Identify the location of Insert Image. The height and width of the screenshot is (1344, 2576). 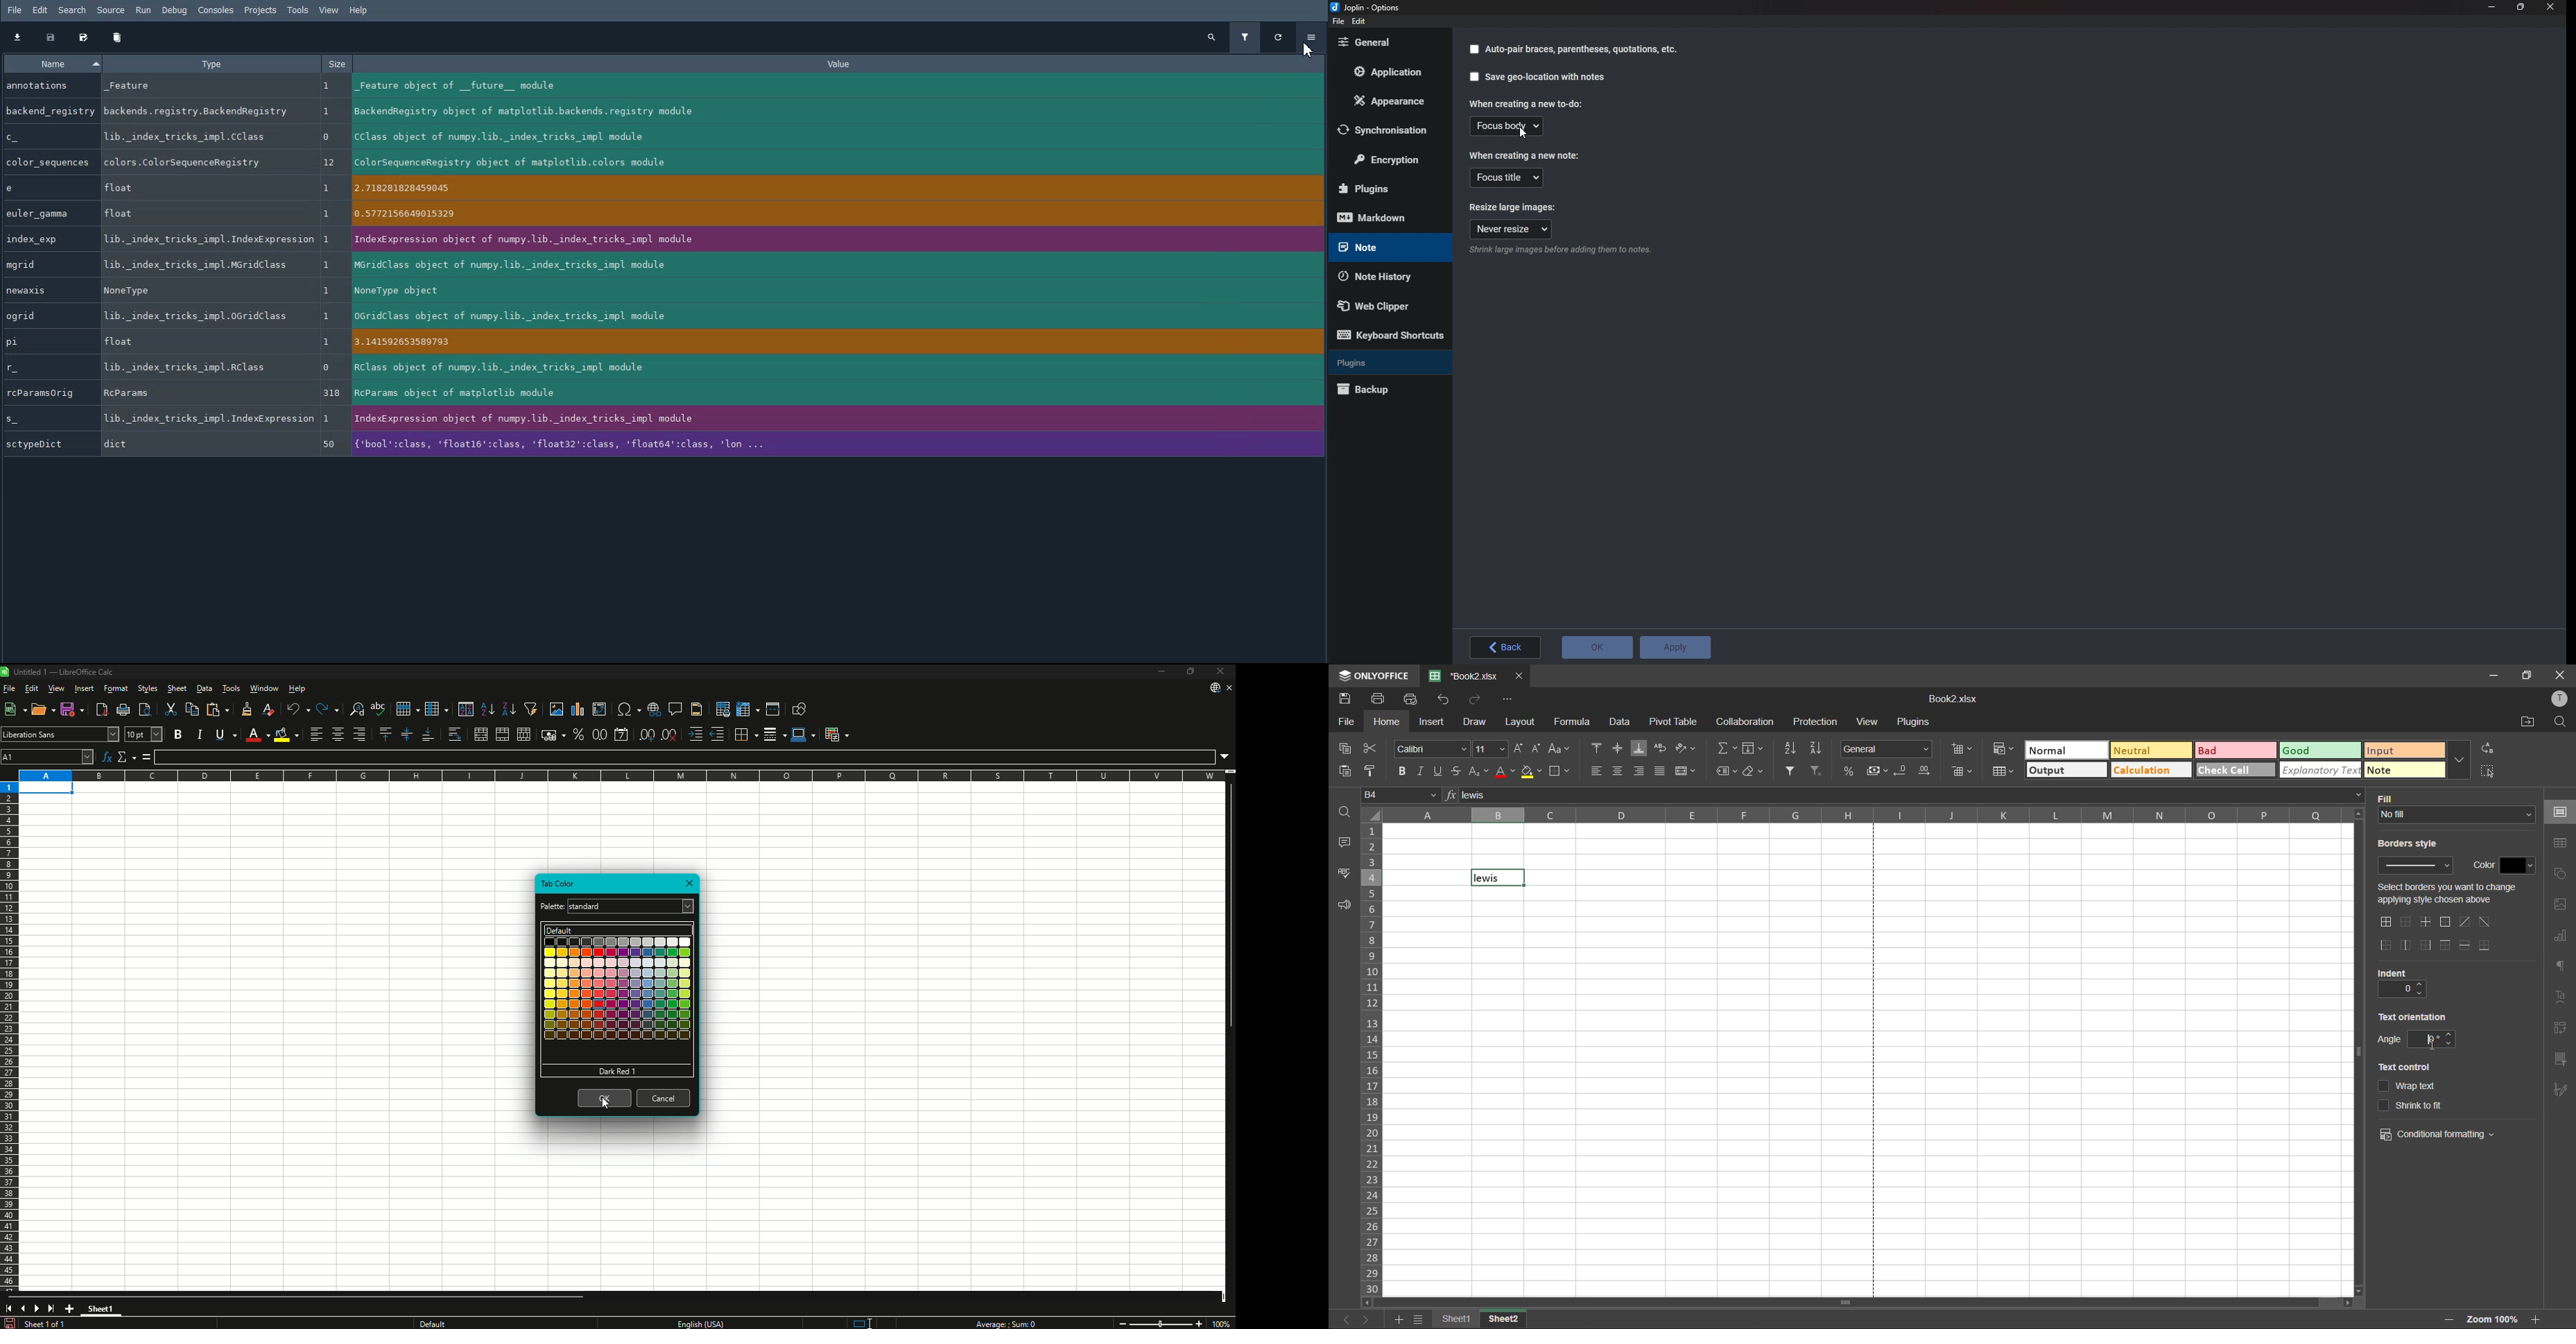
(556, 709).